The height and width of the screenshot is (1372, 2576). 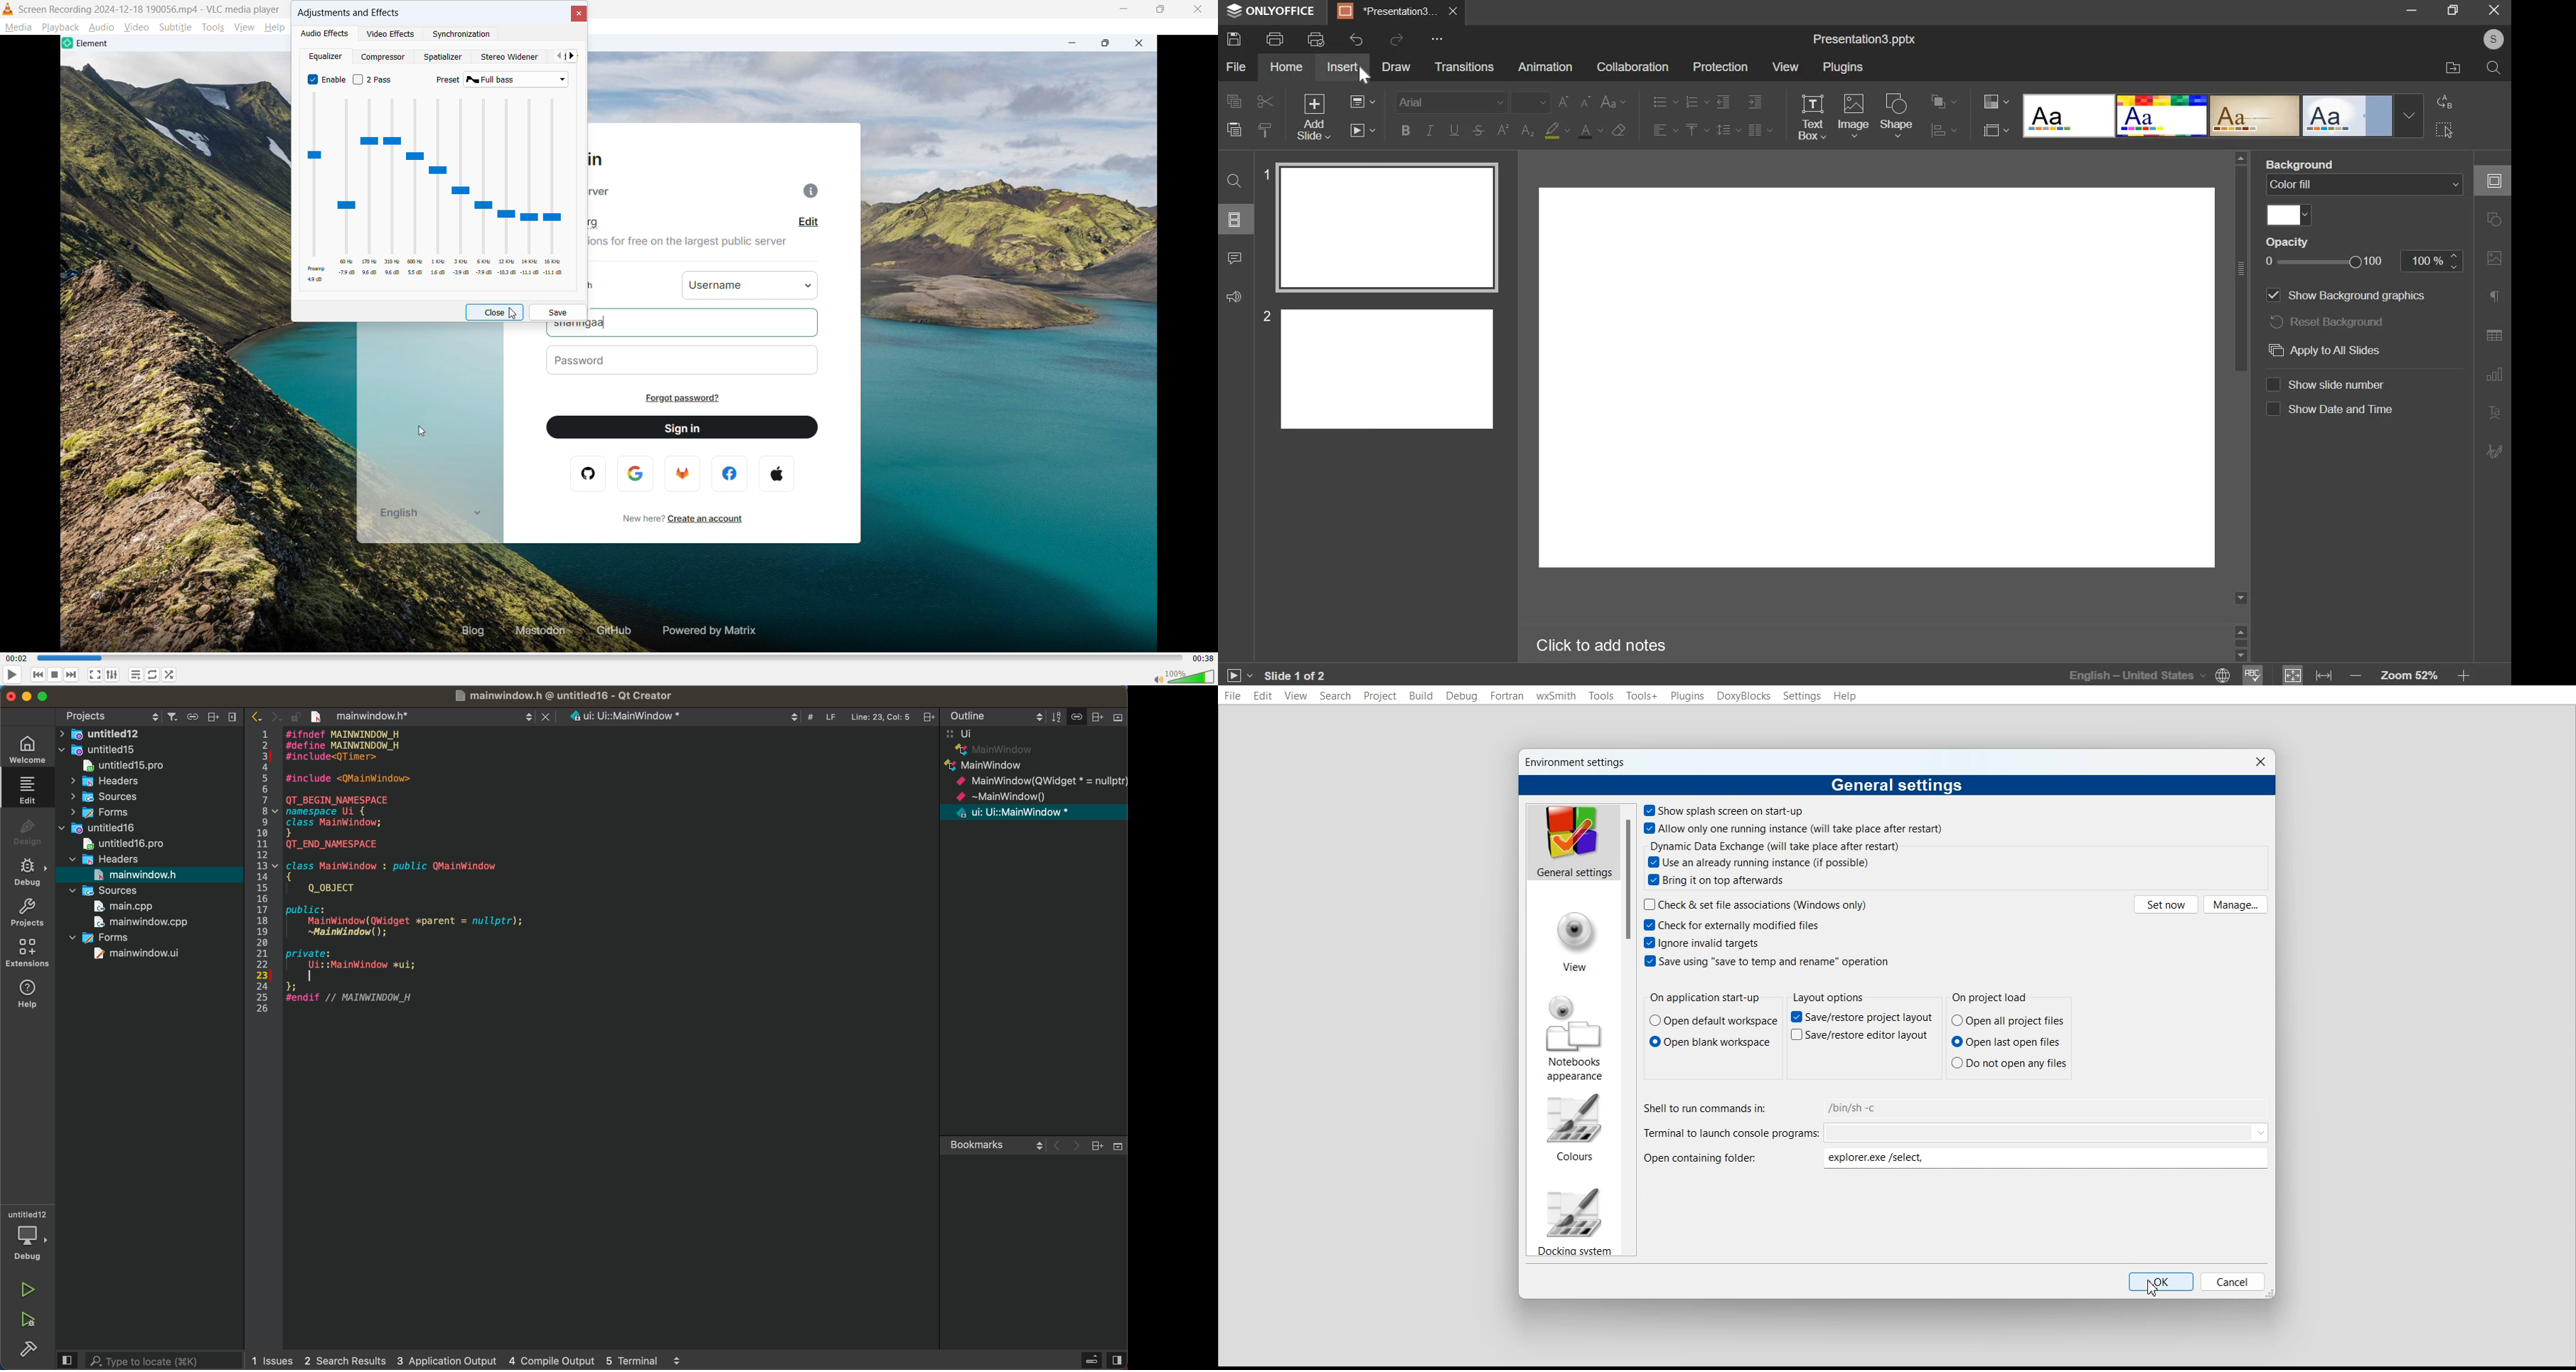 I want to click on scroll down, so click(x=2240, y=656).